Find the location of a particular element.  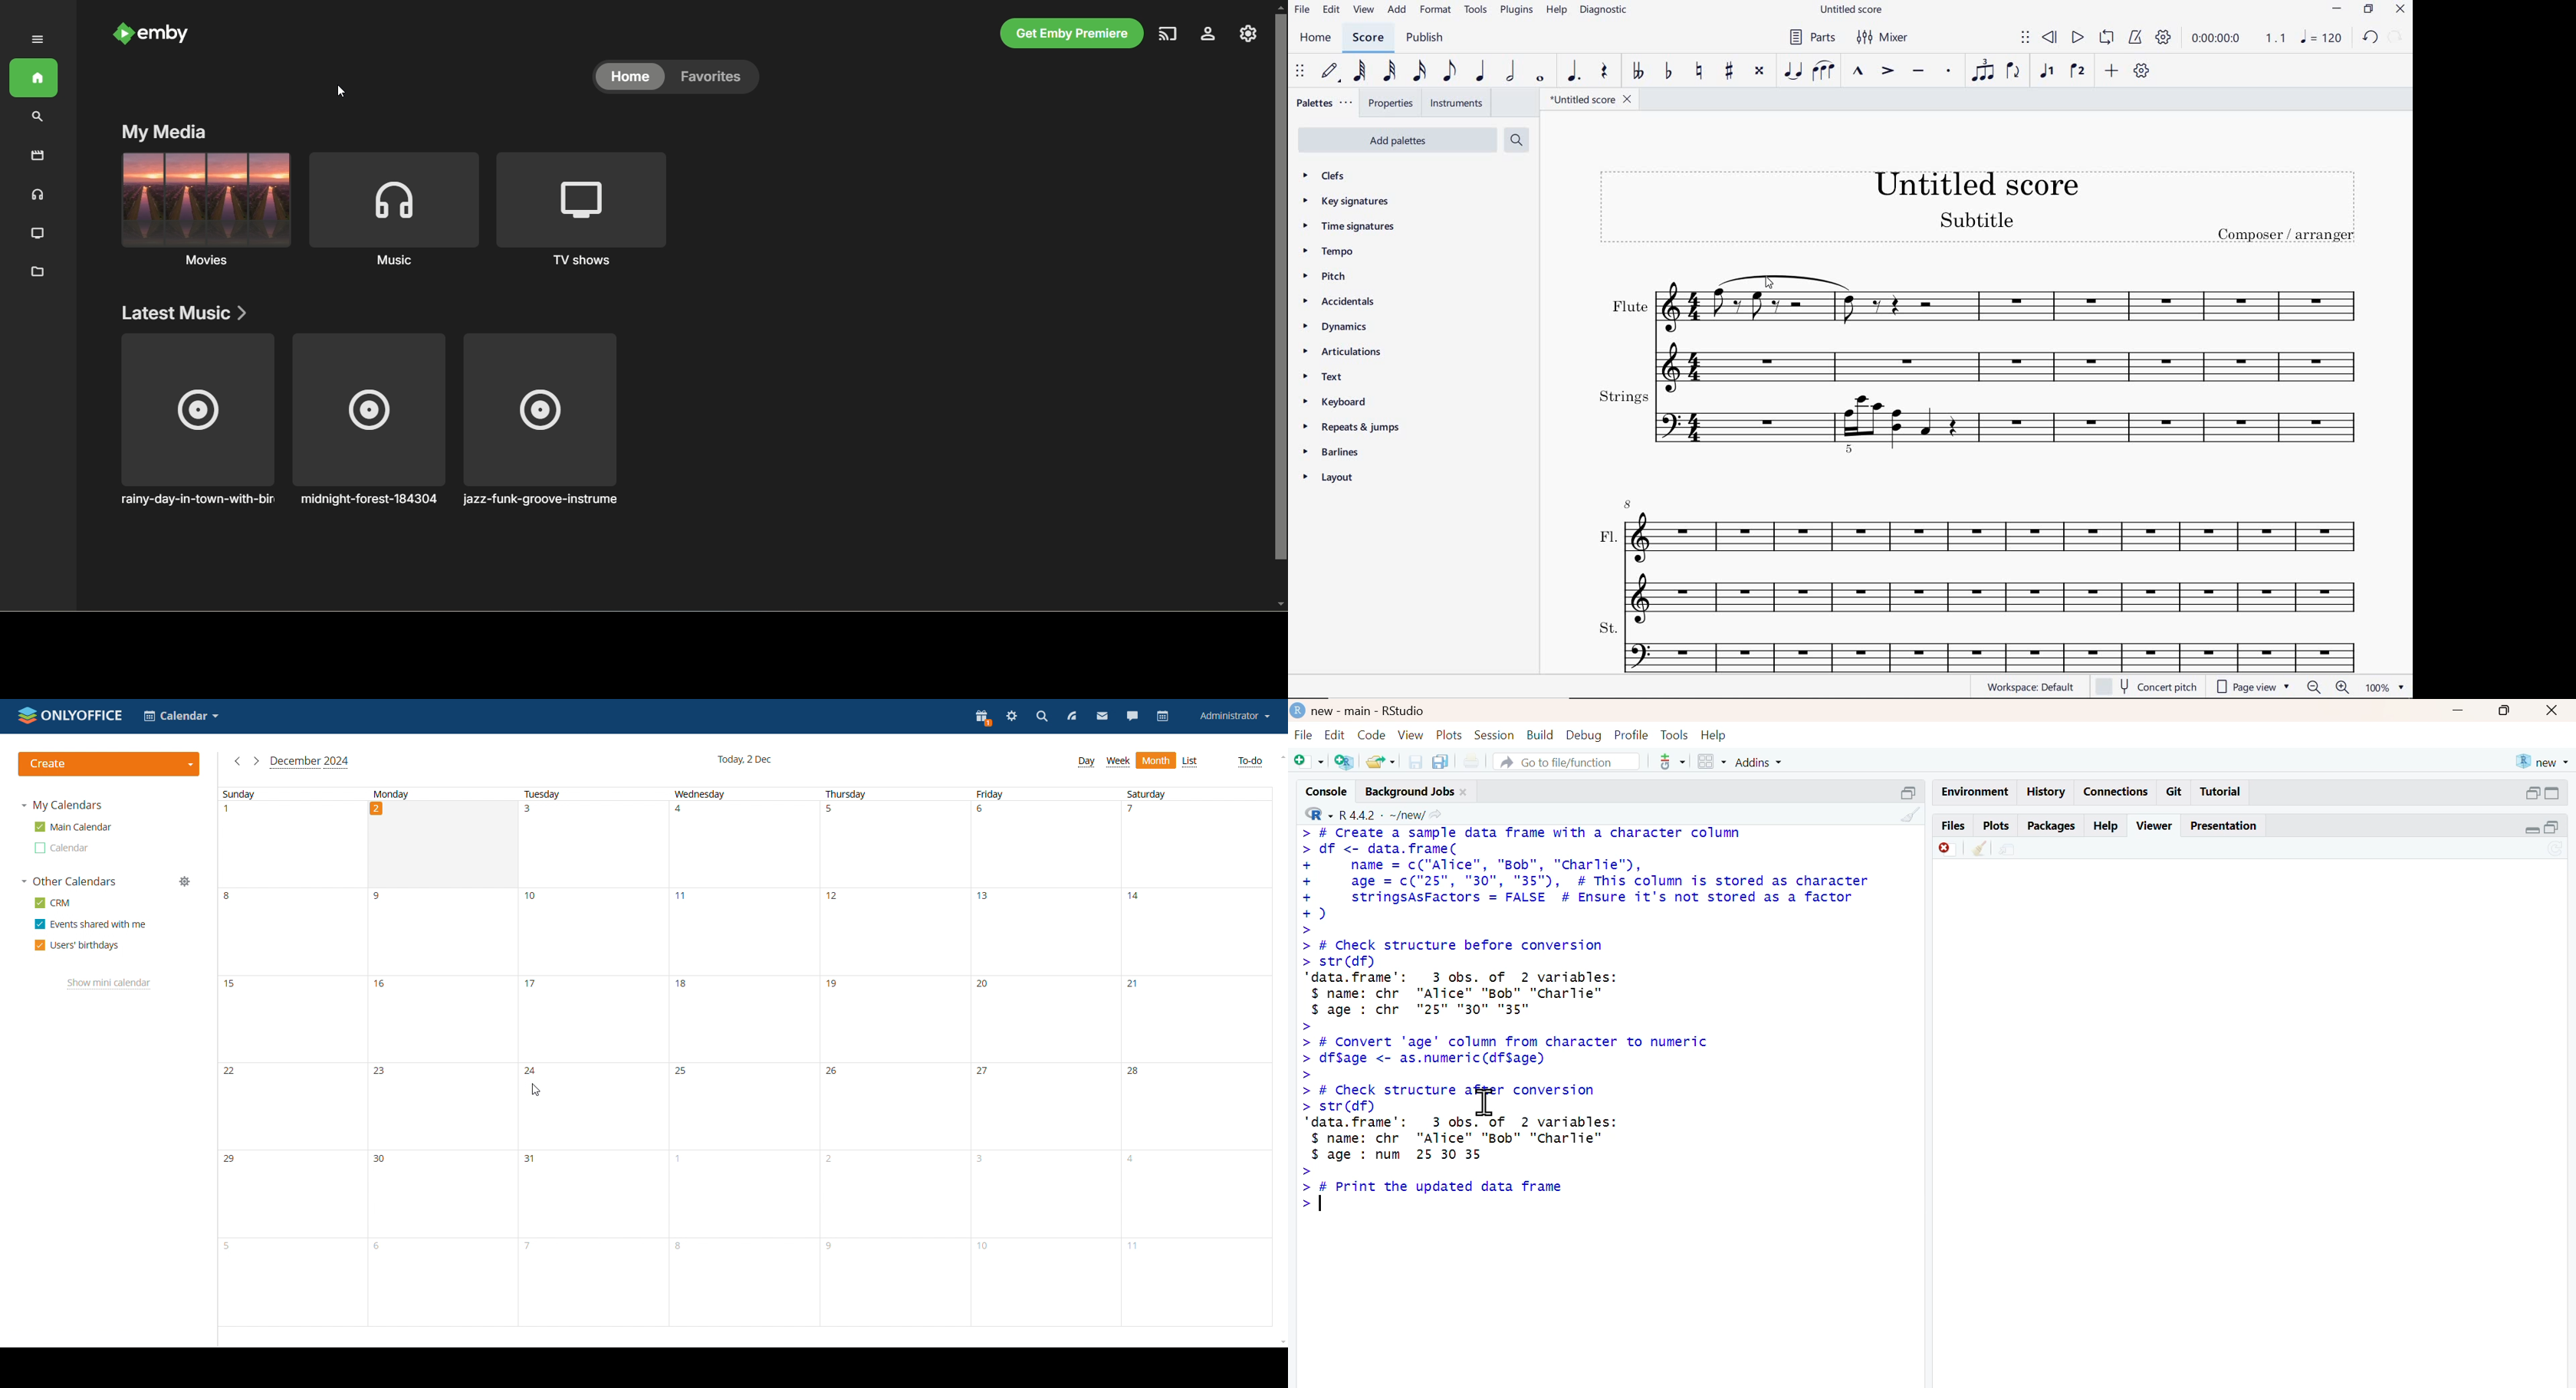

movies is located at coordinates (36, 156).